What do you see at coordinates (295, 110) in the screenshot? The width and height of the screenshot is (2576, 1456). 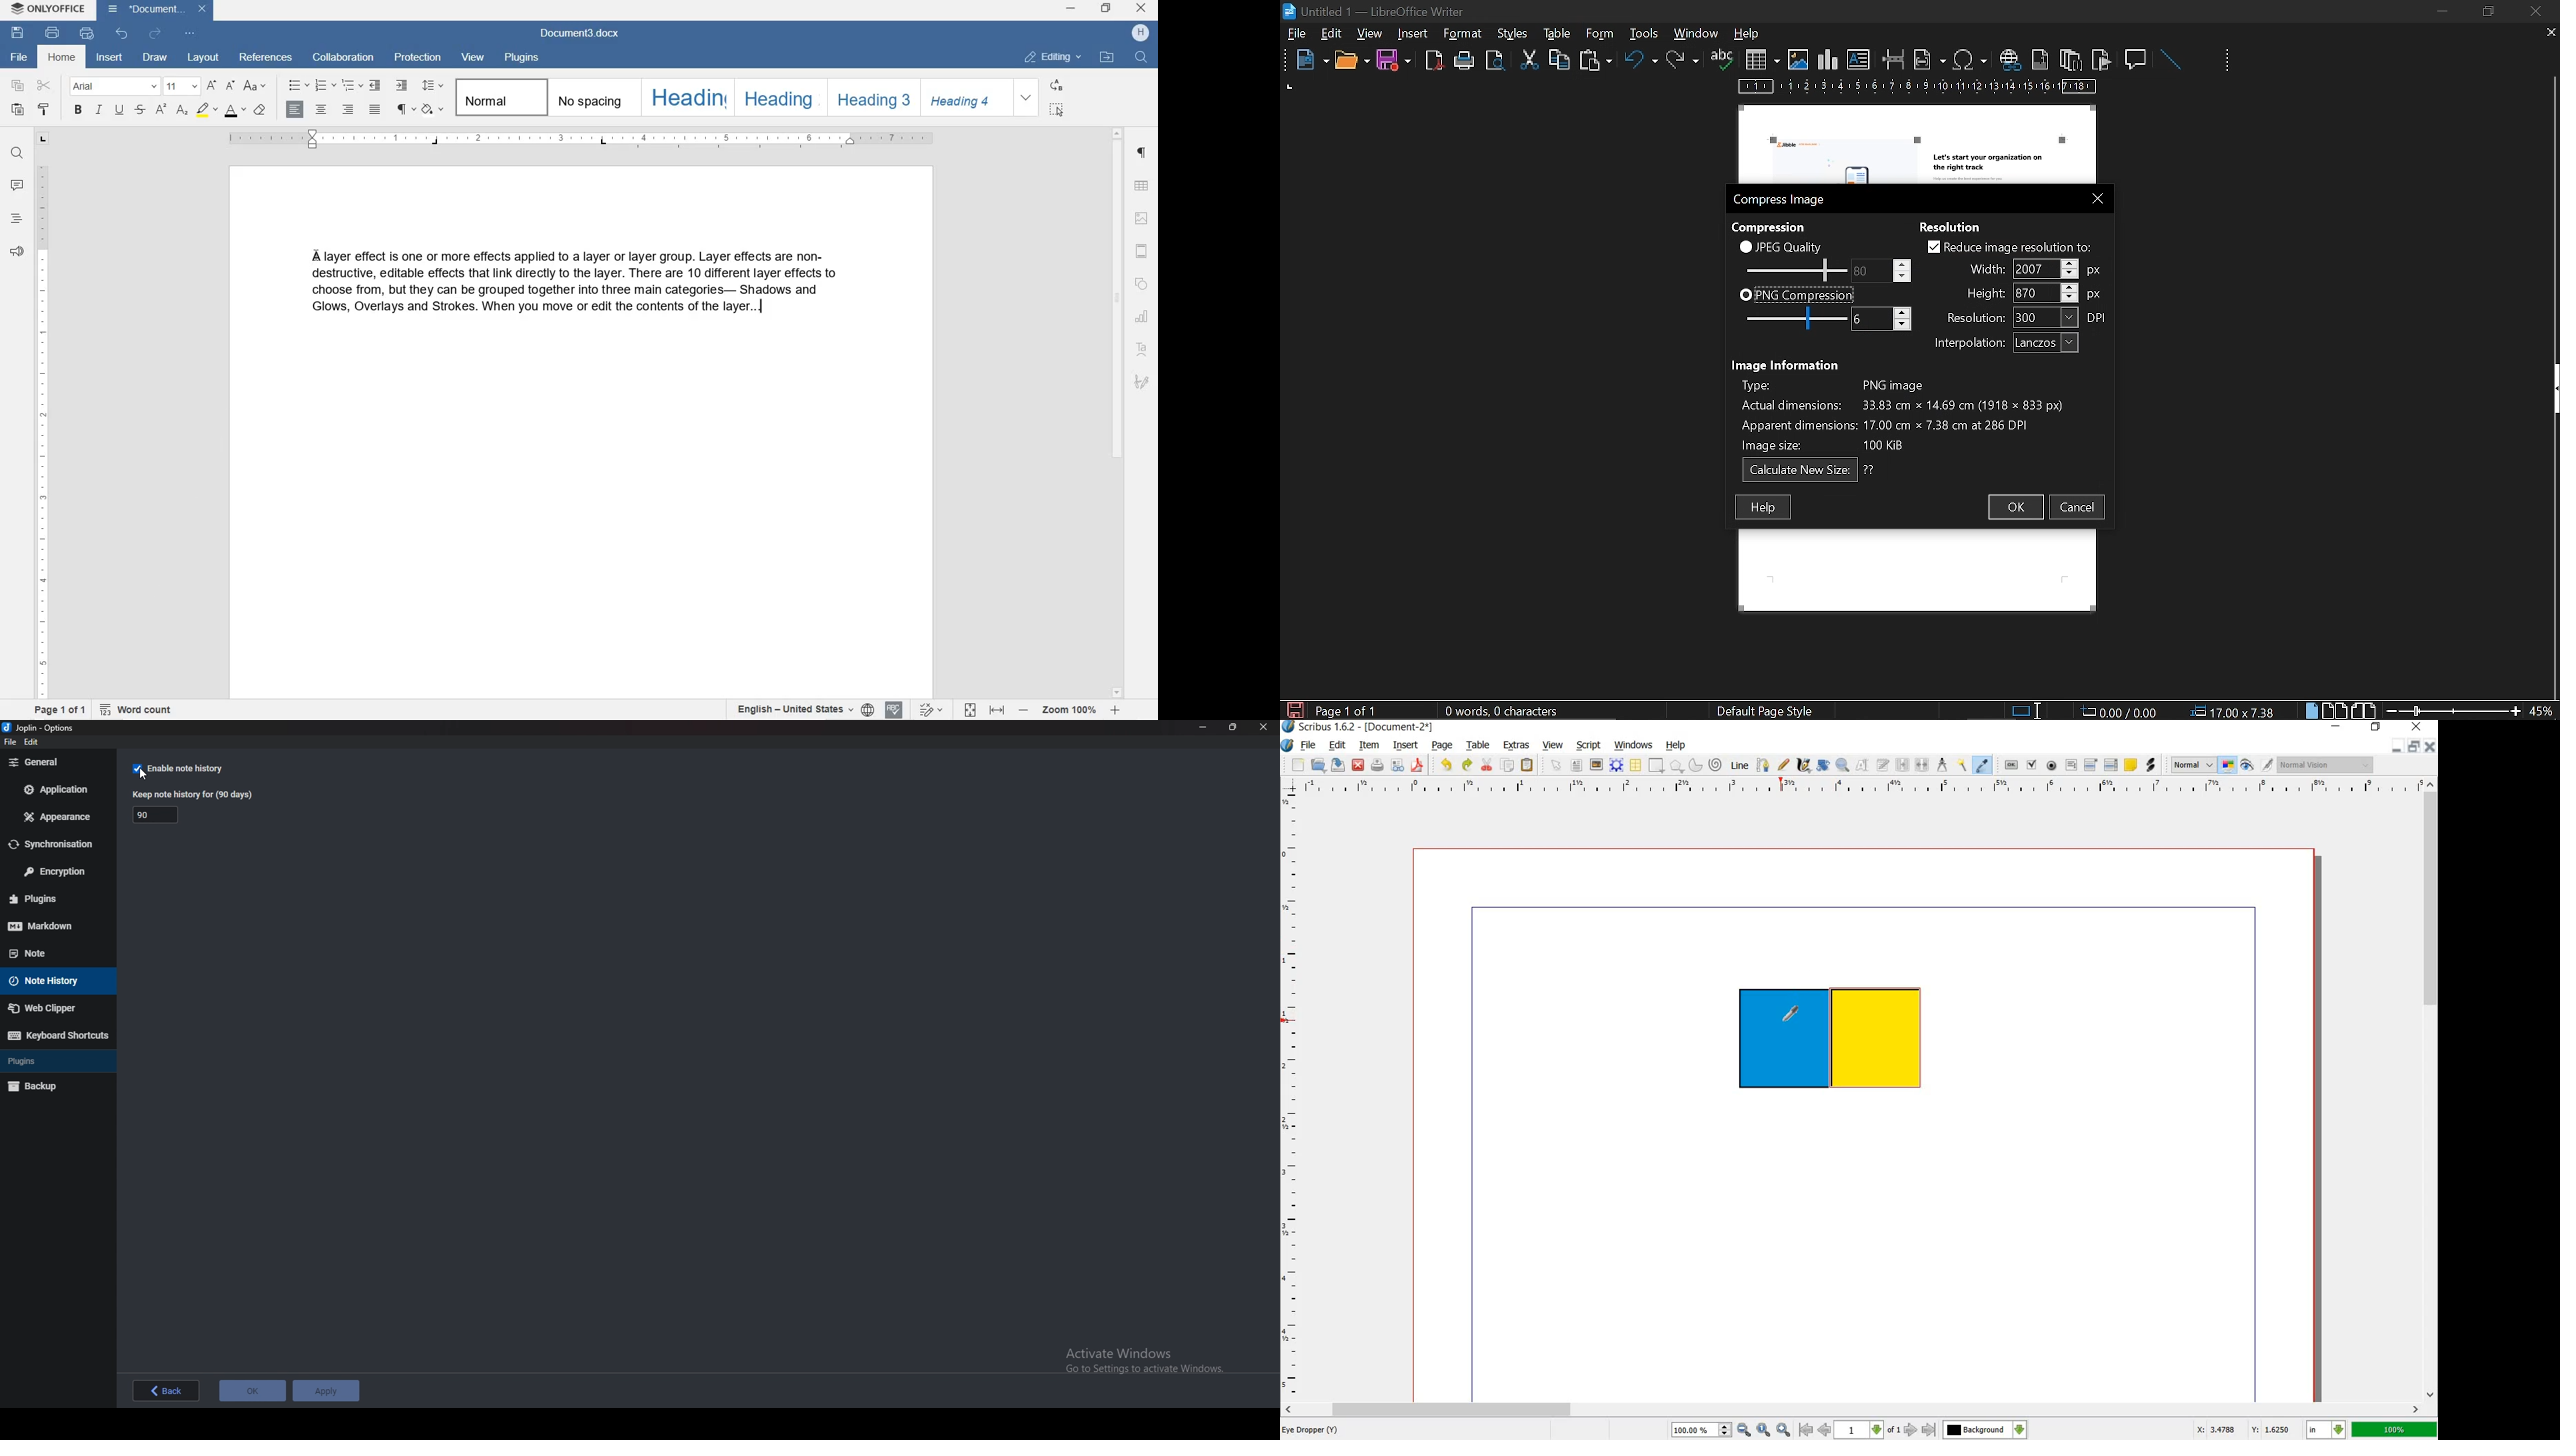 I see `LEFT ALIGNMENT` at bounding box center [295, 110].